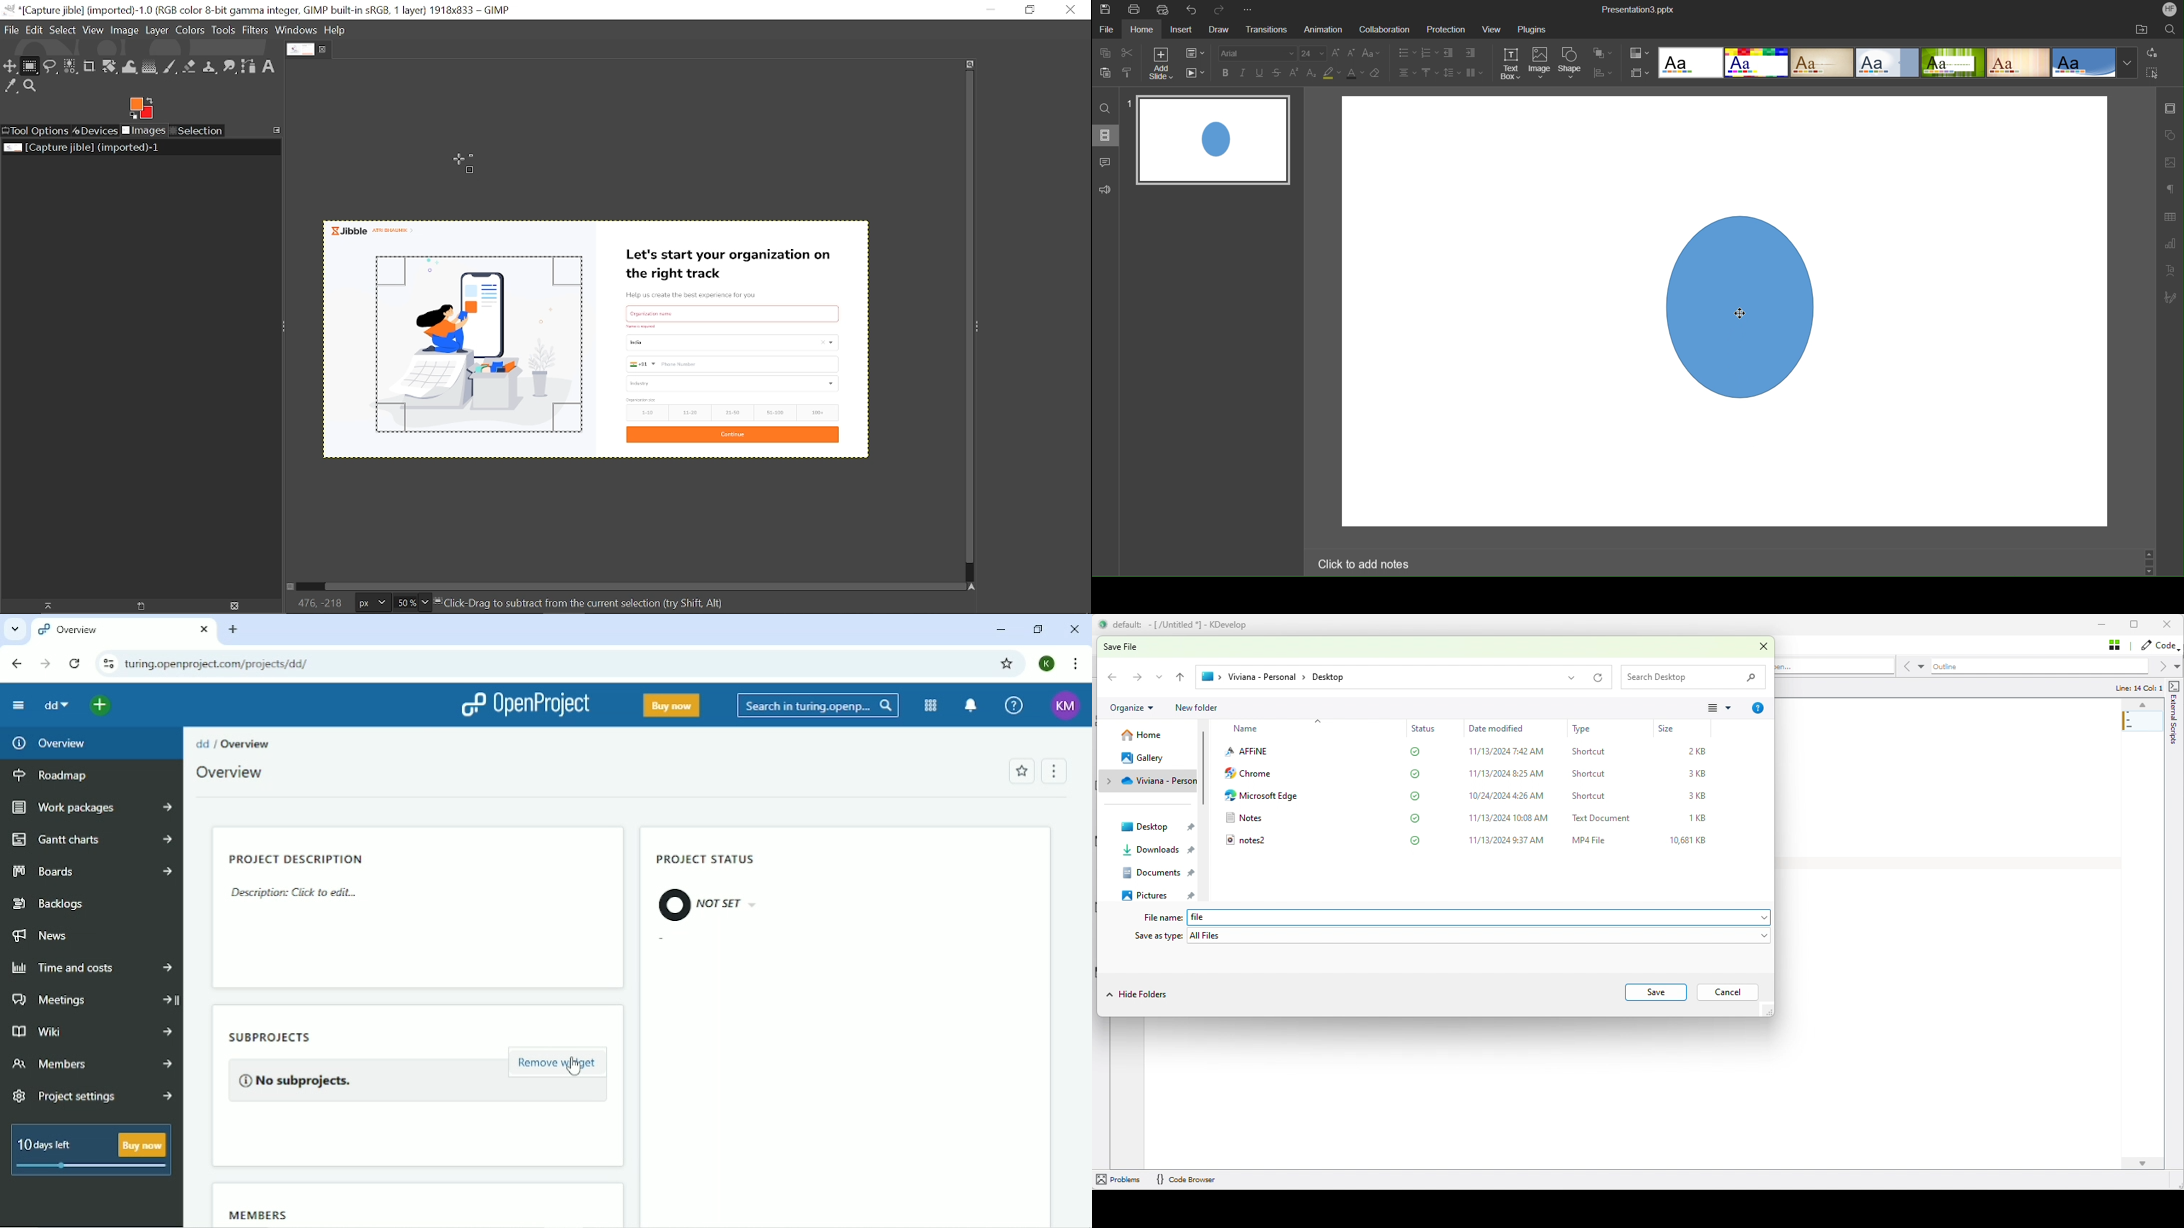  I want to click on Gradient tool, so click(150, 67).